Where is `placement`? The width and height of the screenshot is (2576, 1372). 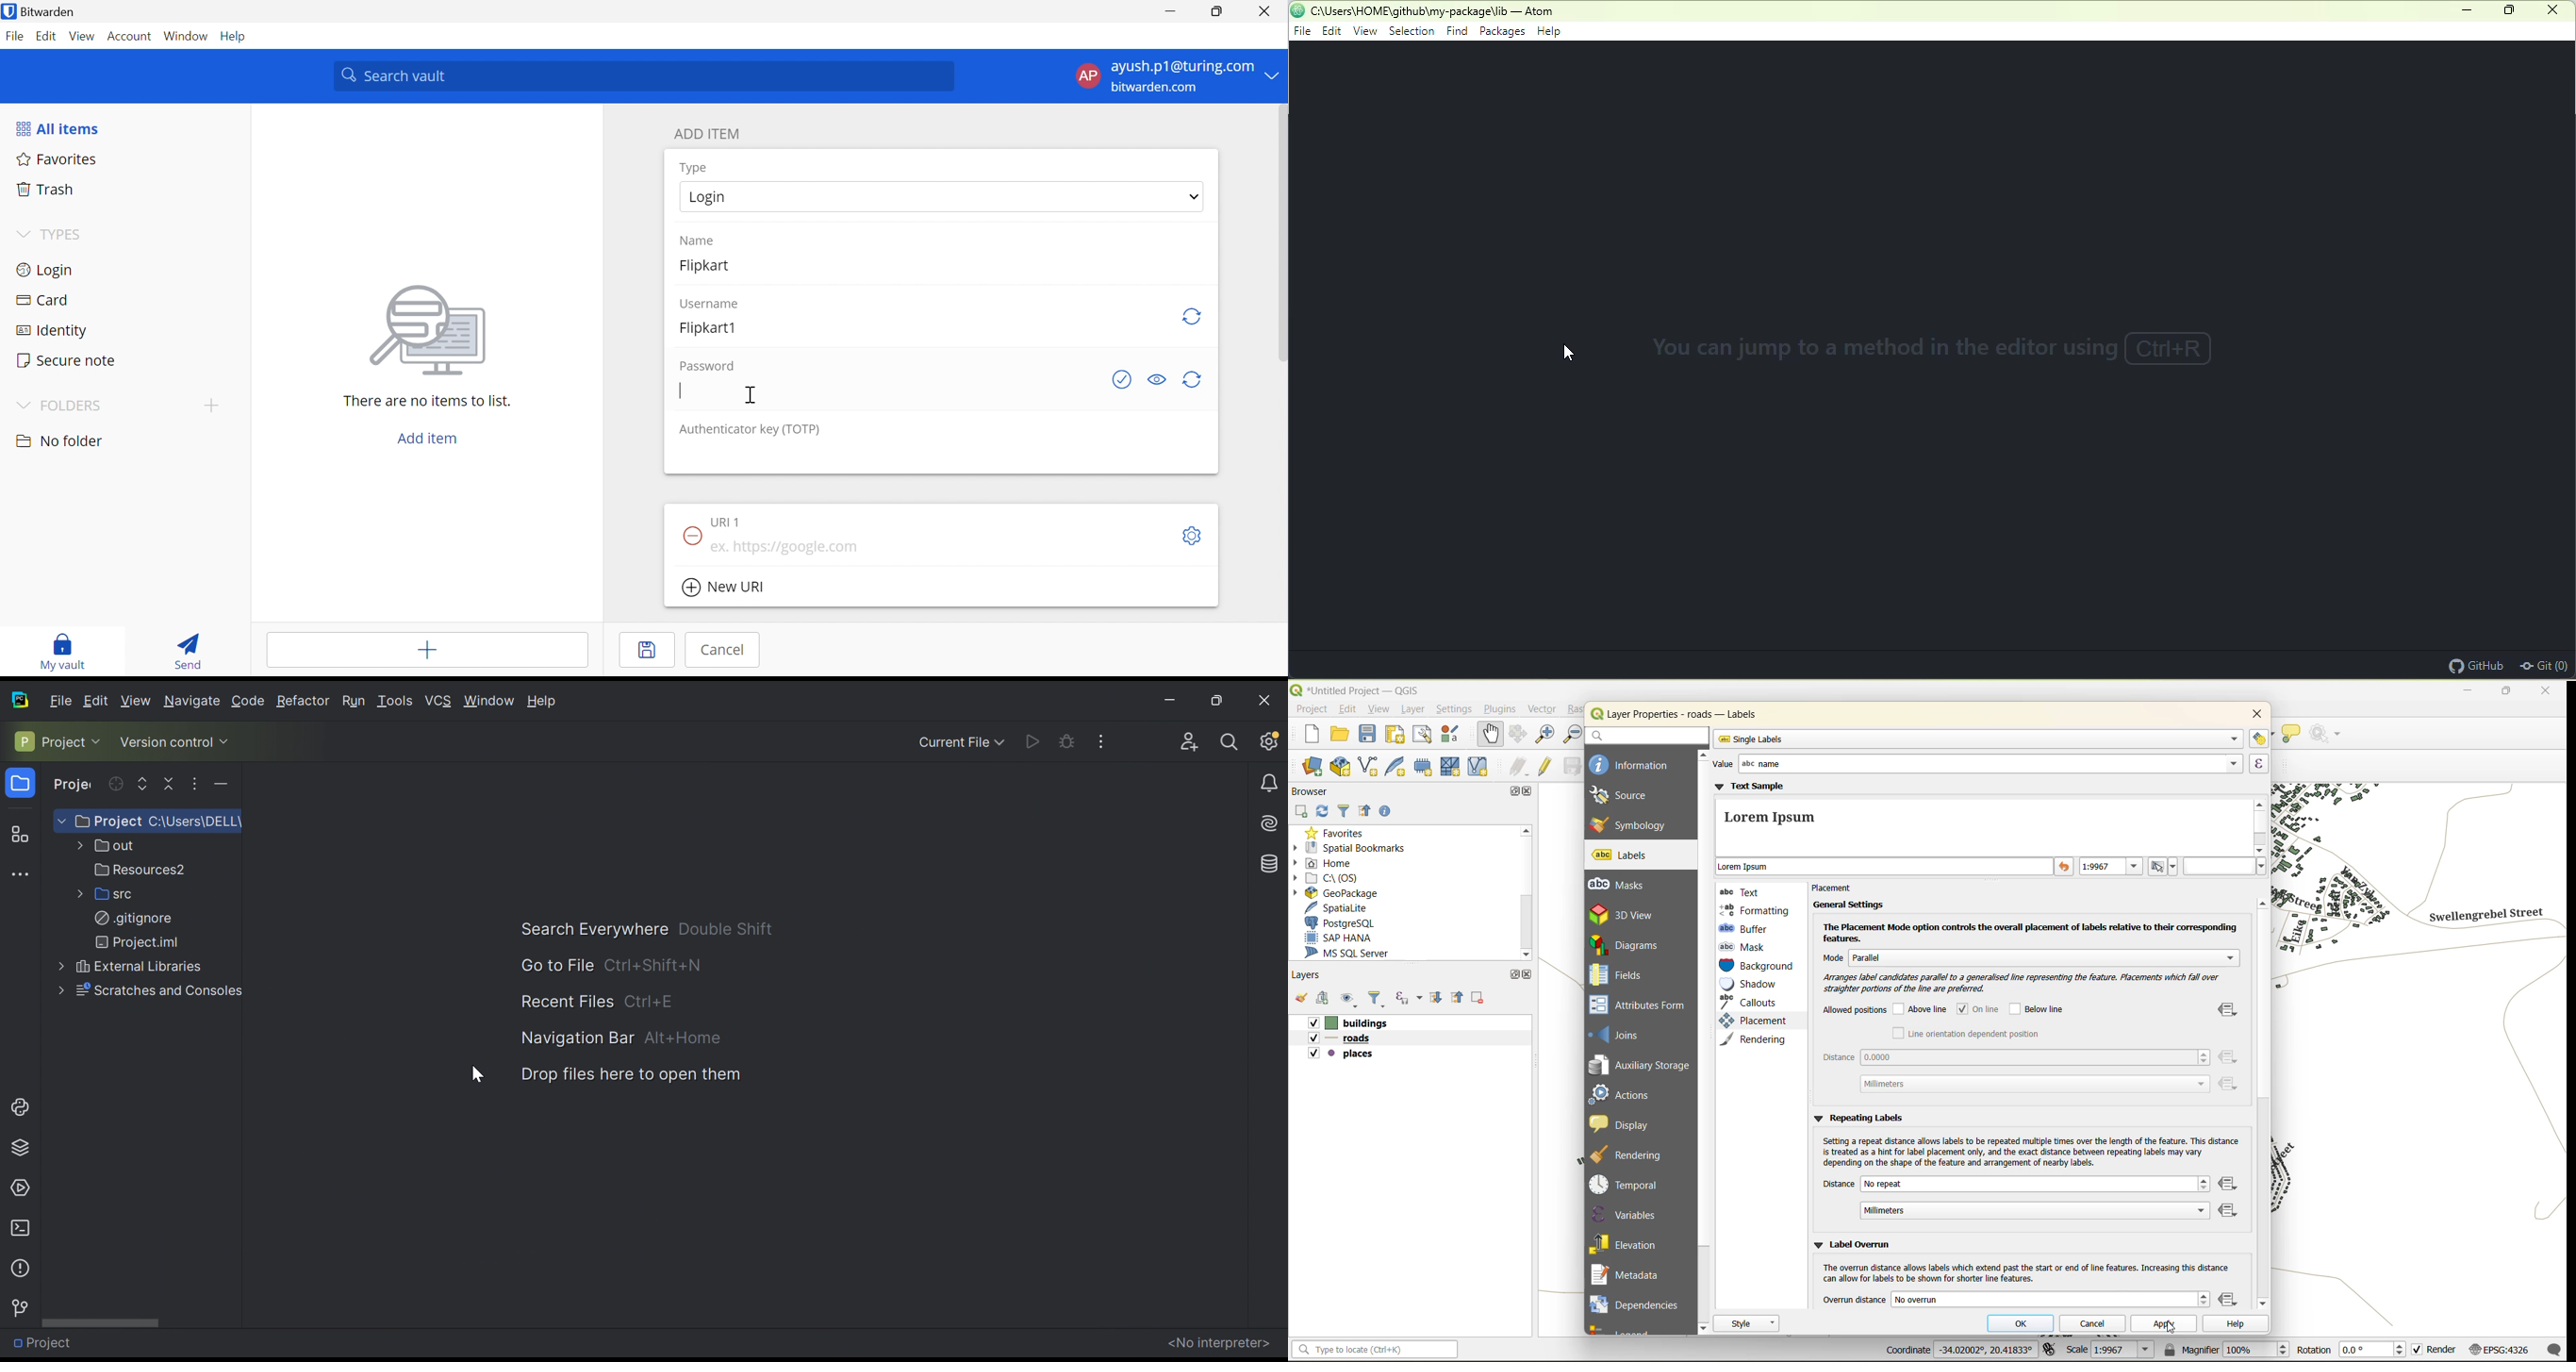
placement is located at coordinates (1837, 889).